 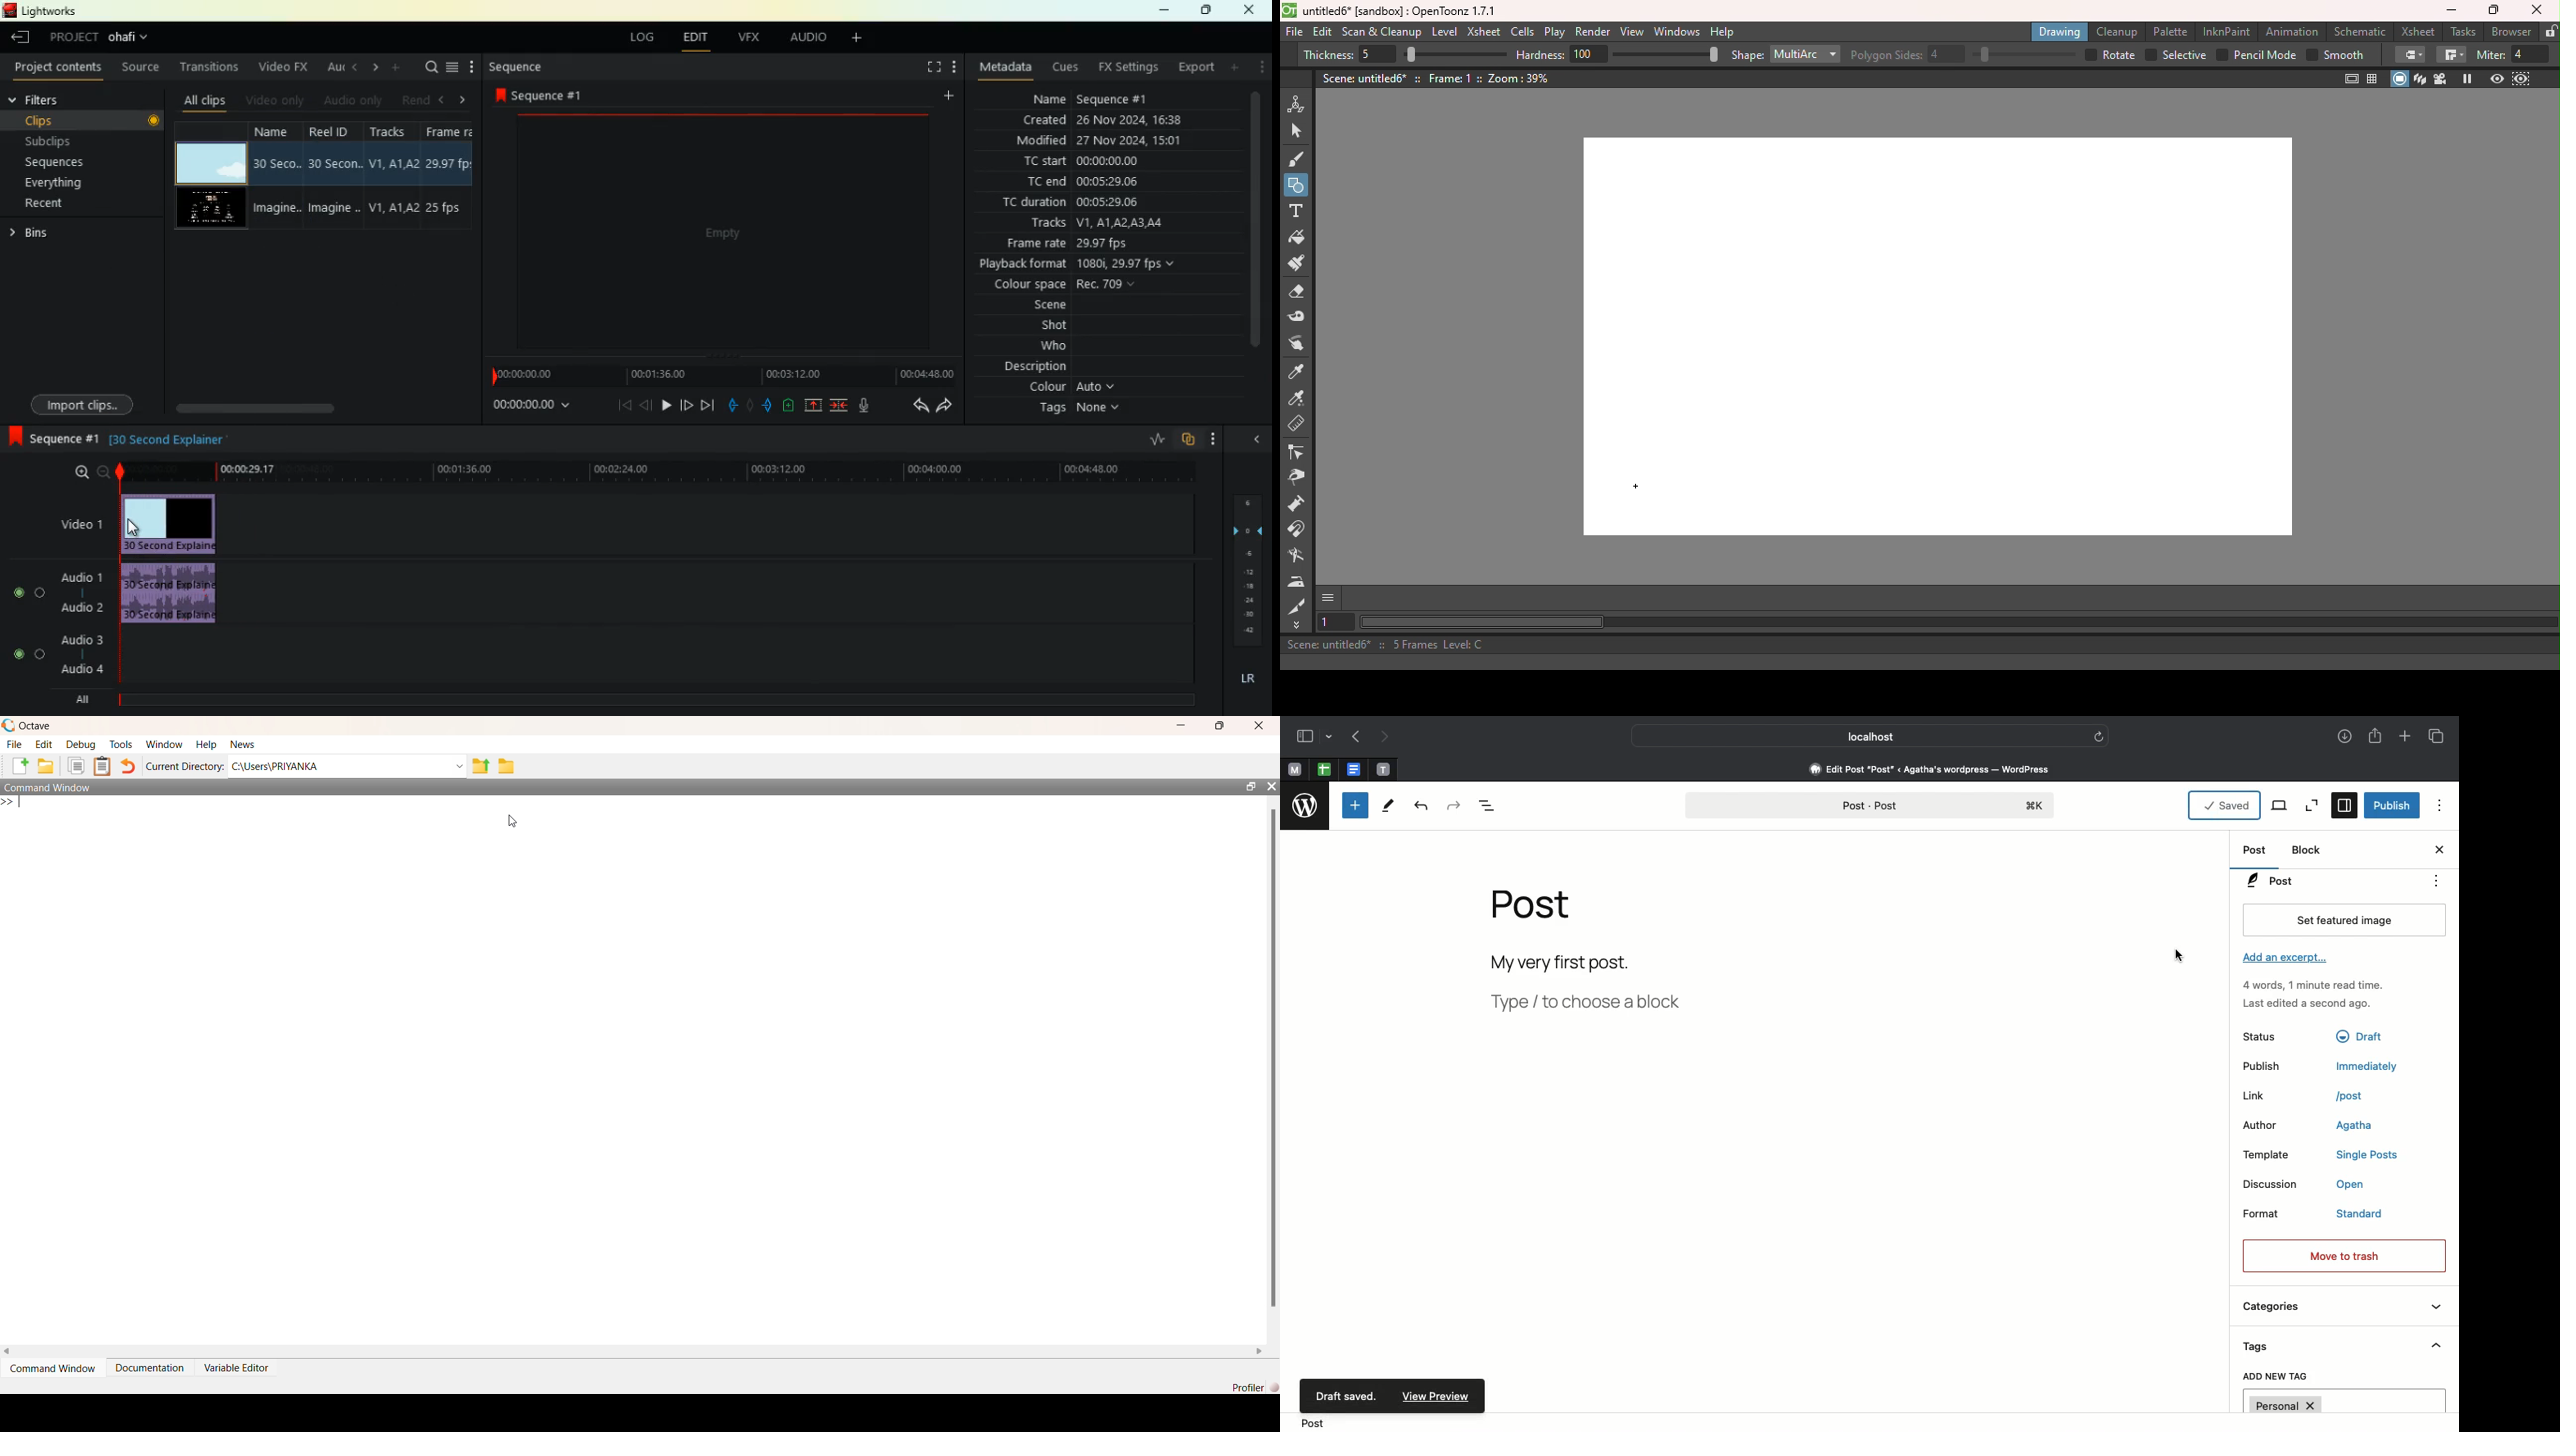 What do you see at coordinates (105, 37) in the screenshot?
I see `project` at bounding box center [105, 37].